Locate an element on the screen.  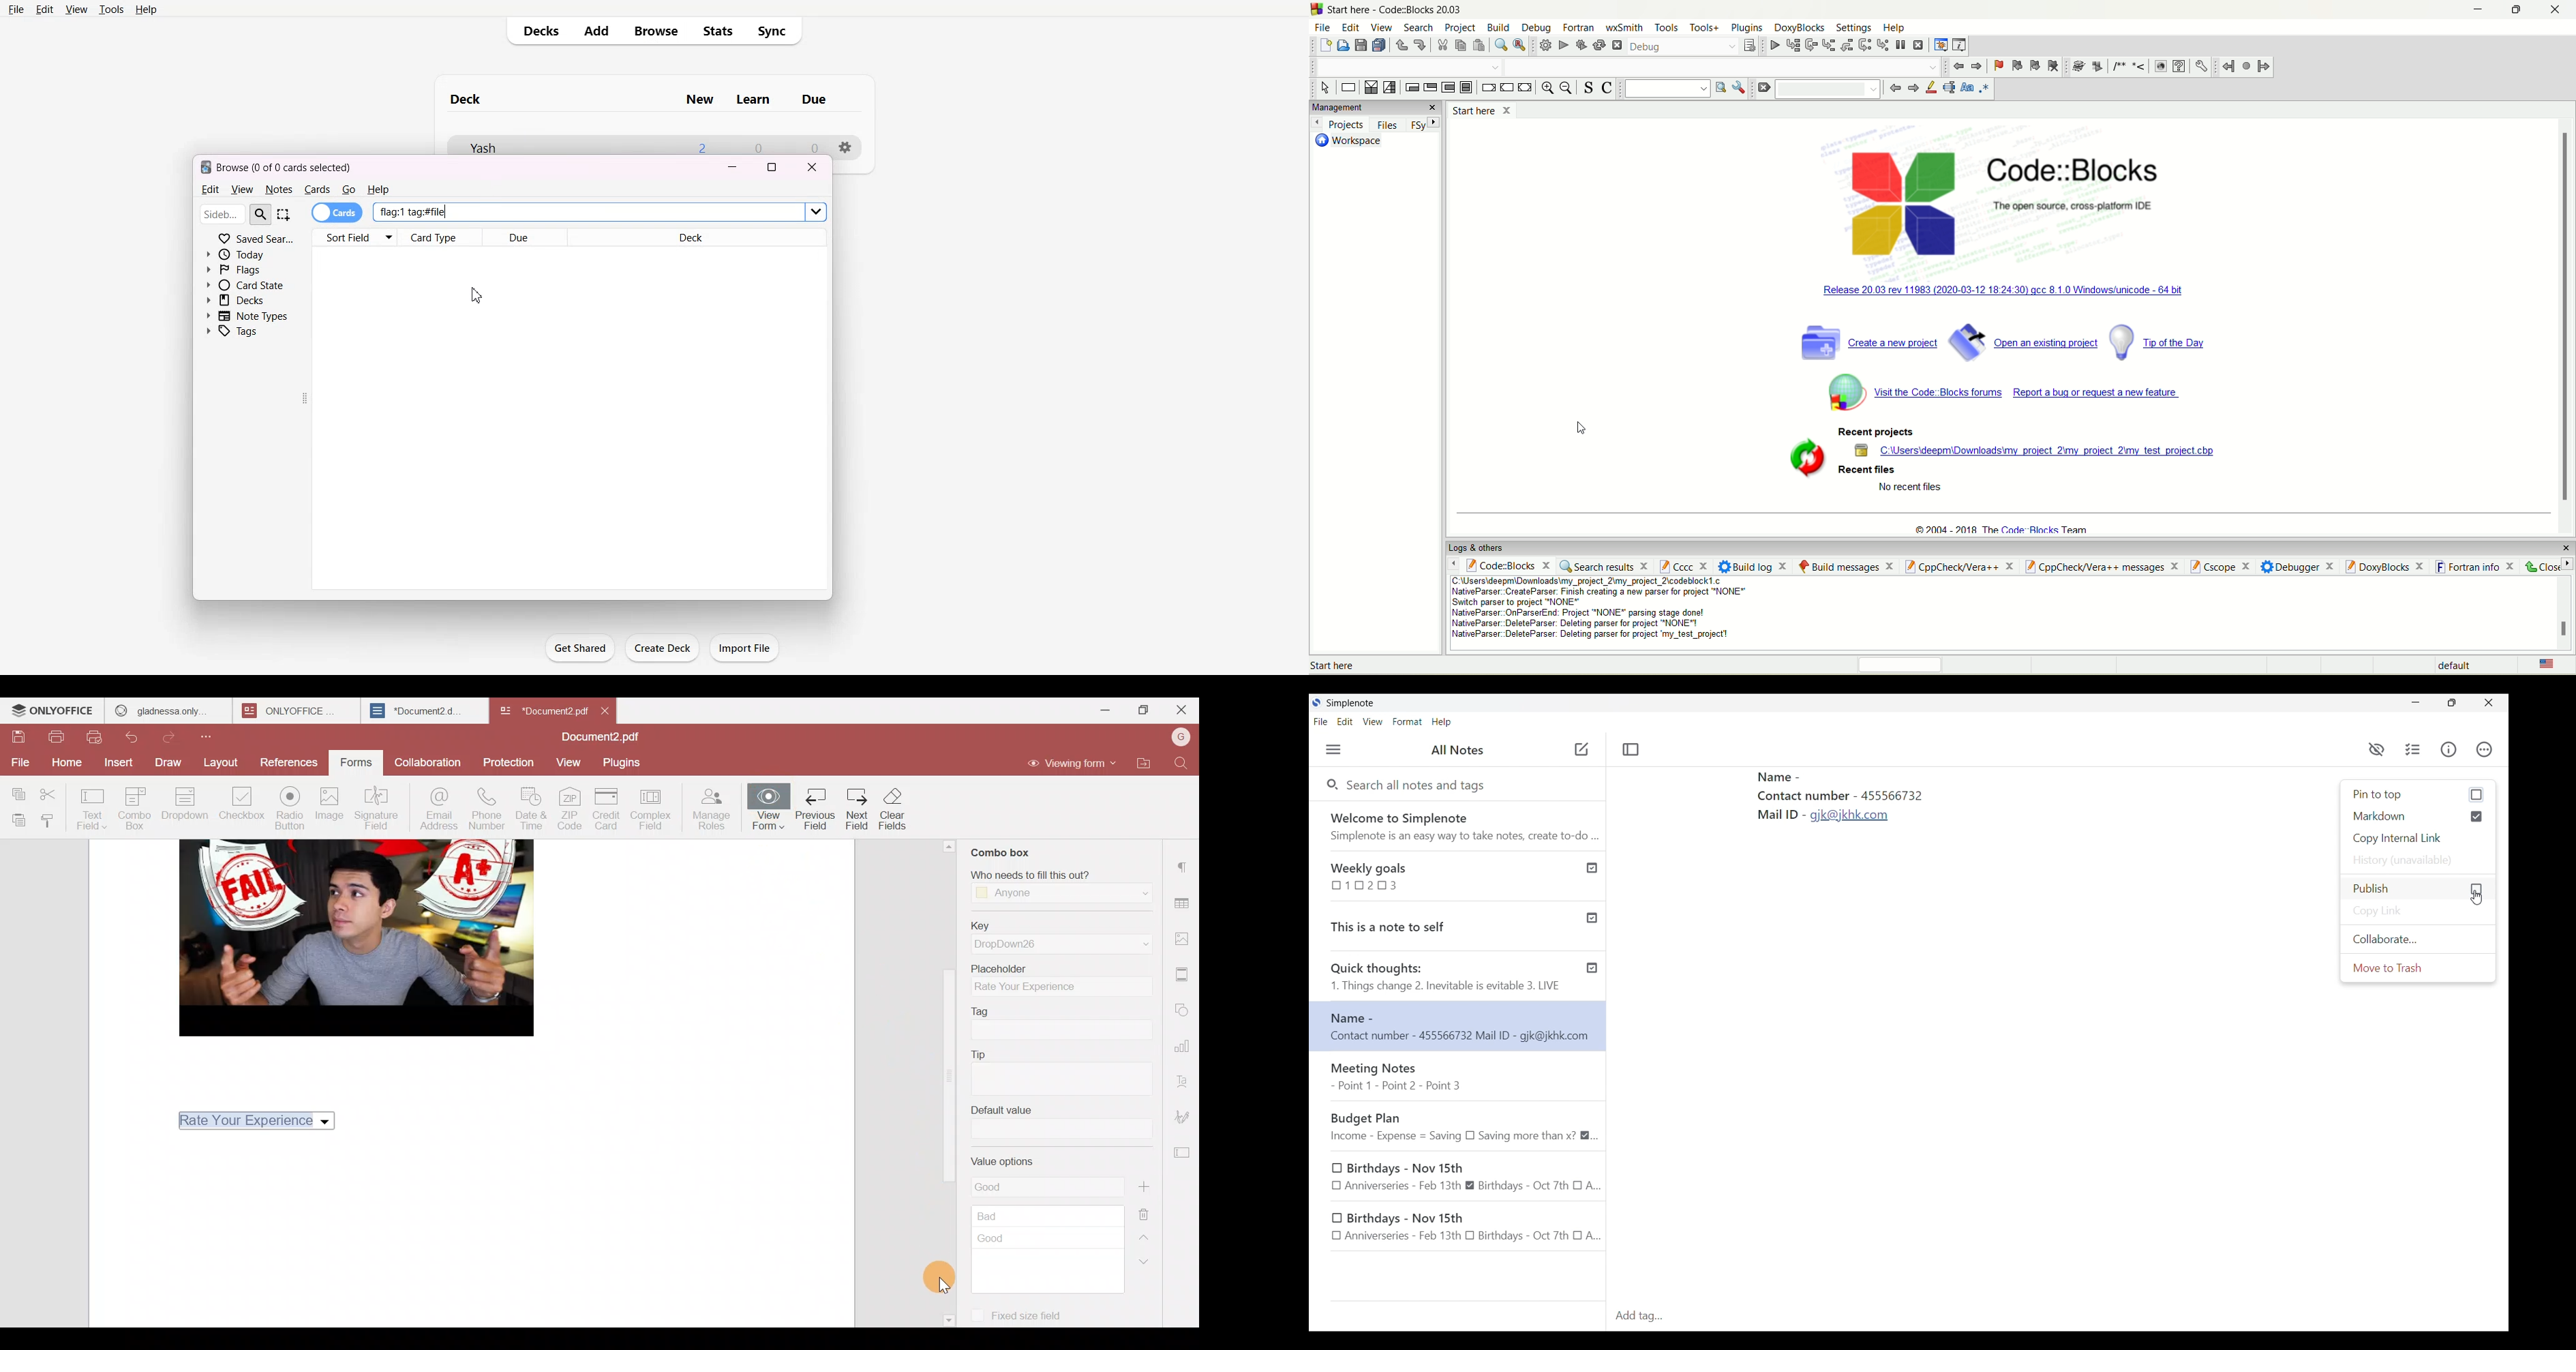
Edit is located at coordinates (209, 190).